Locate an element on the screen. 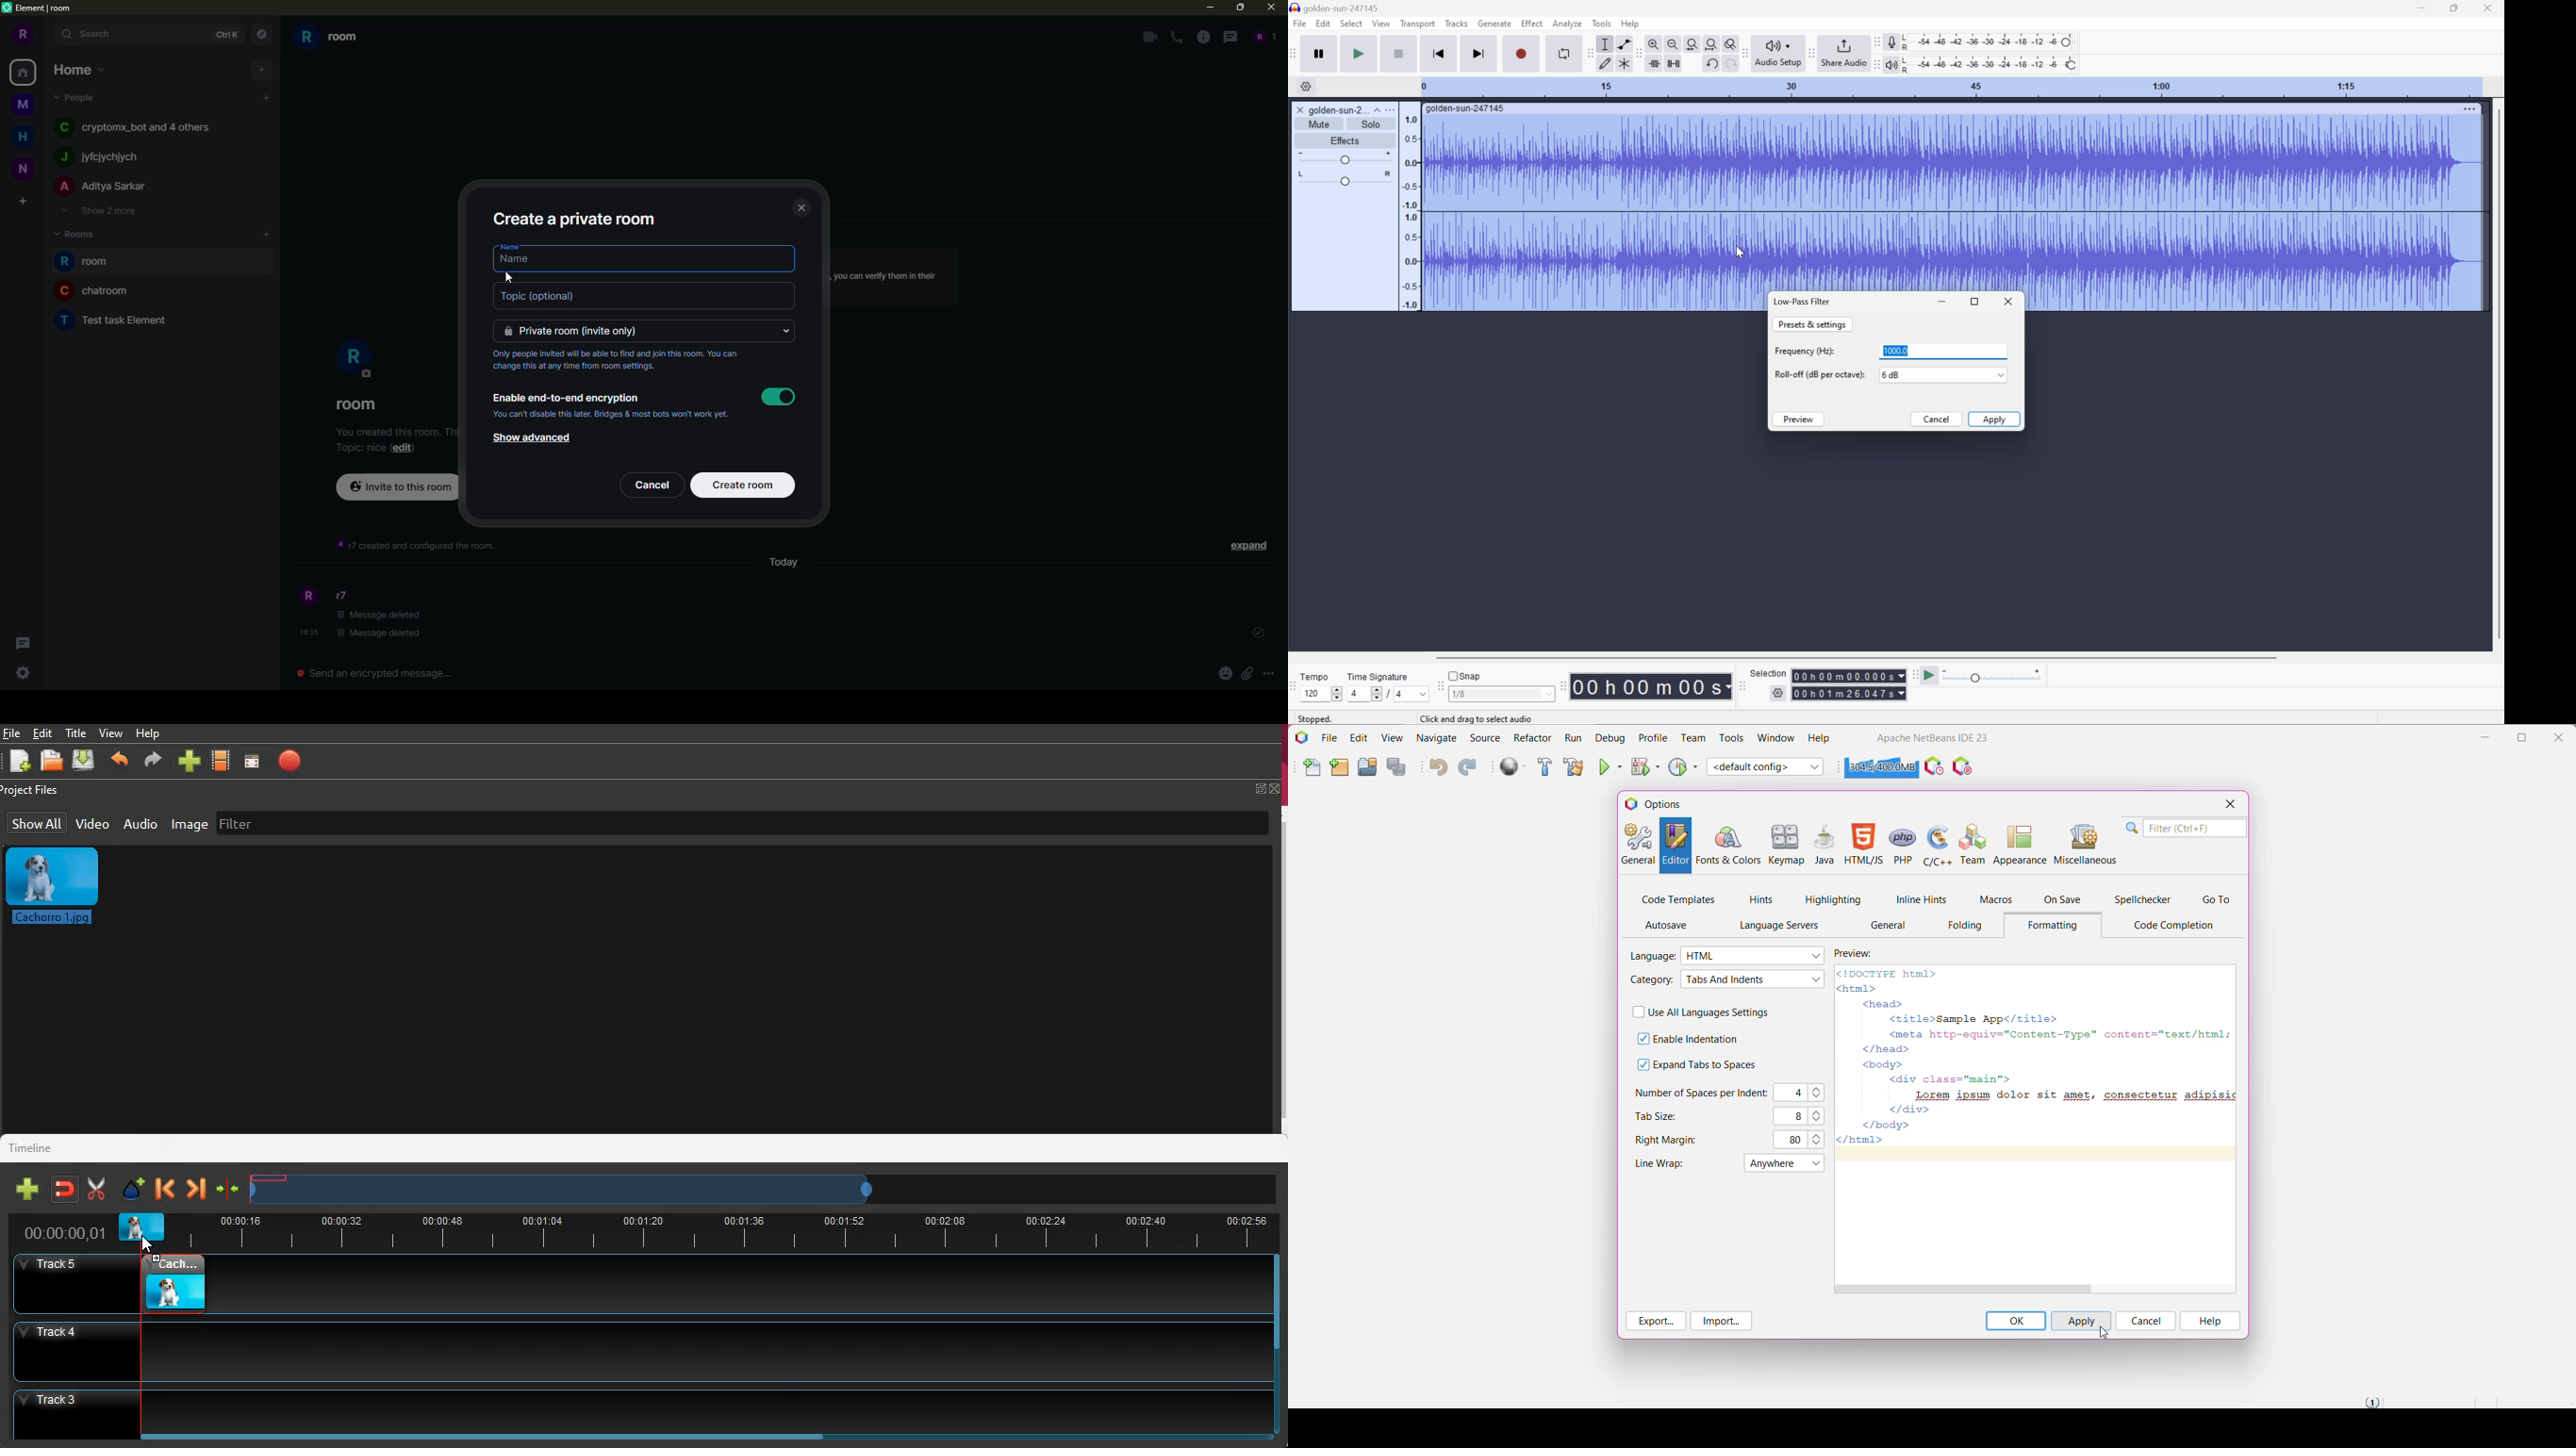 This screenshot has height=1456, width=2576. cursor is located at coordinates (508, 278).